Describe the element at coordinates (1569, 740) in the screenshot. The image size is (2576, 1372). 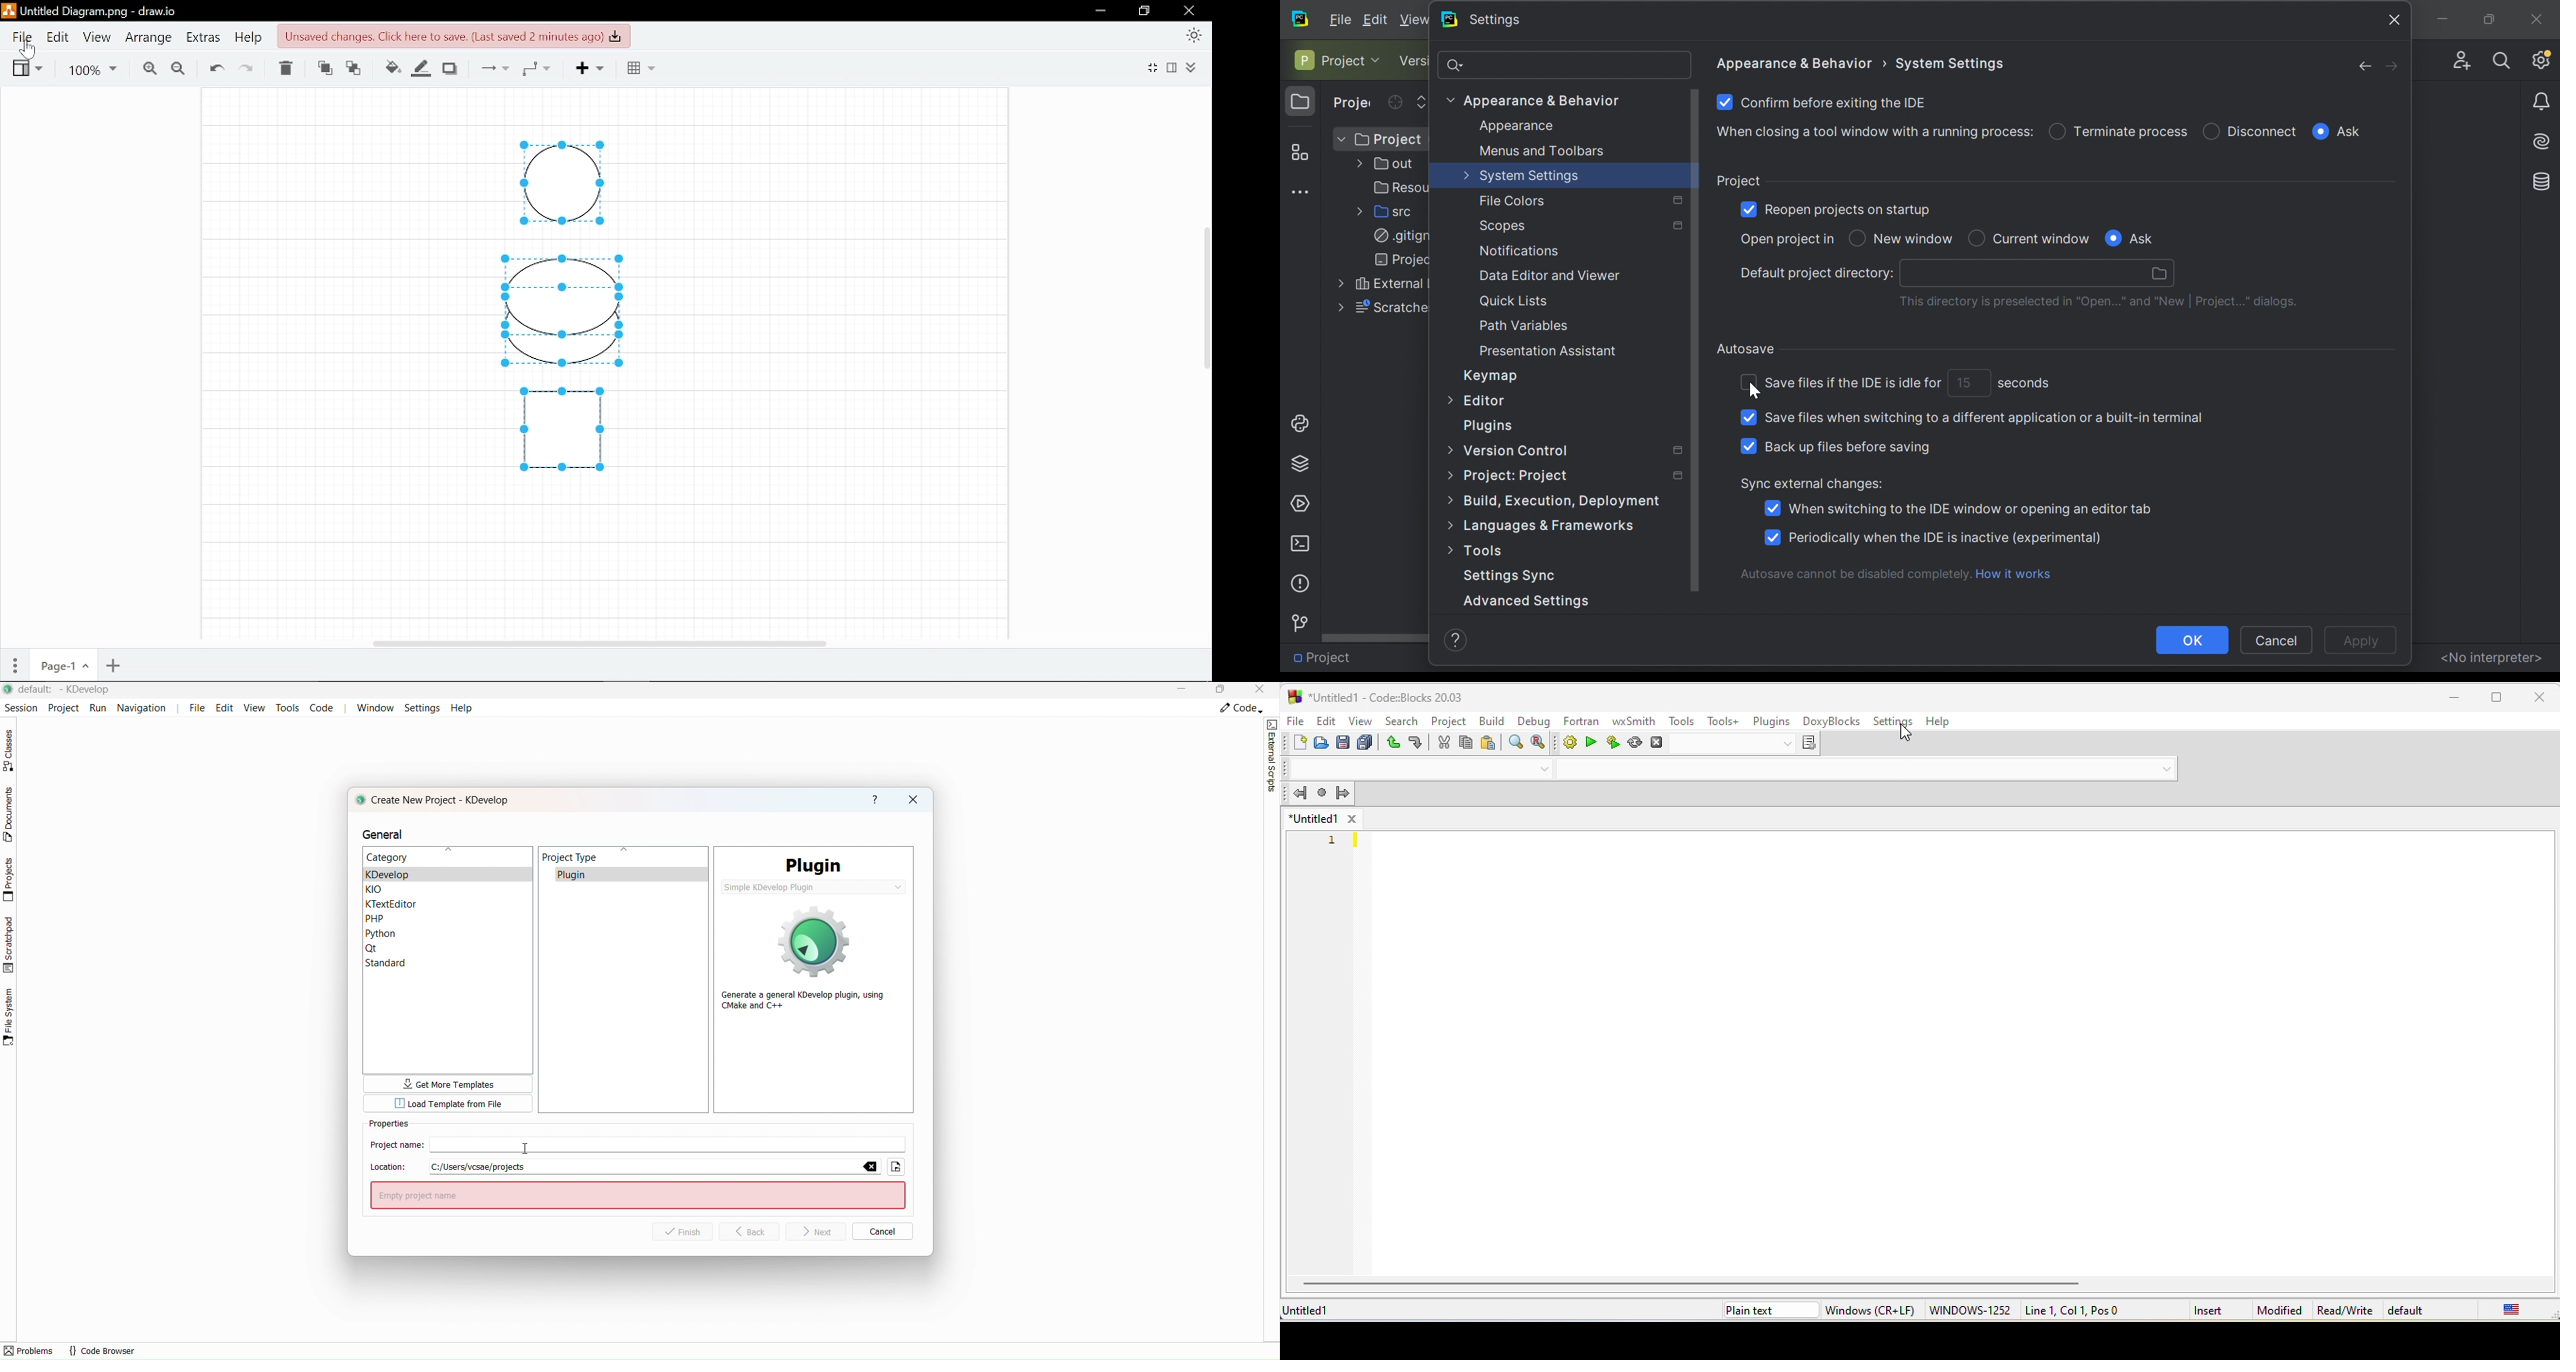
I see `build` at that location.